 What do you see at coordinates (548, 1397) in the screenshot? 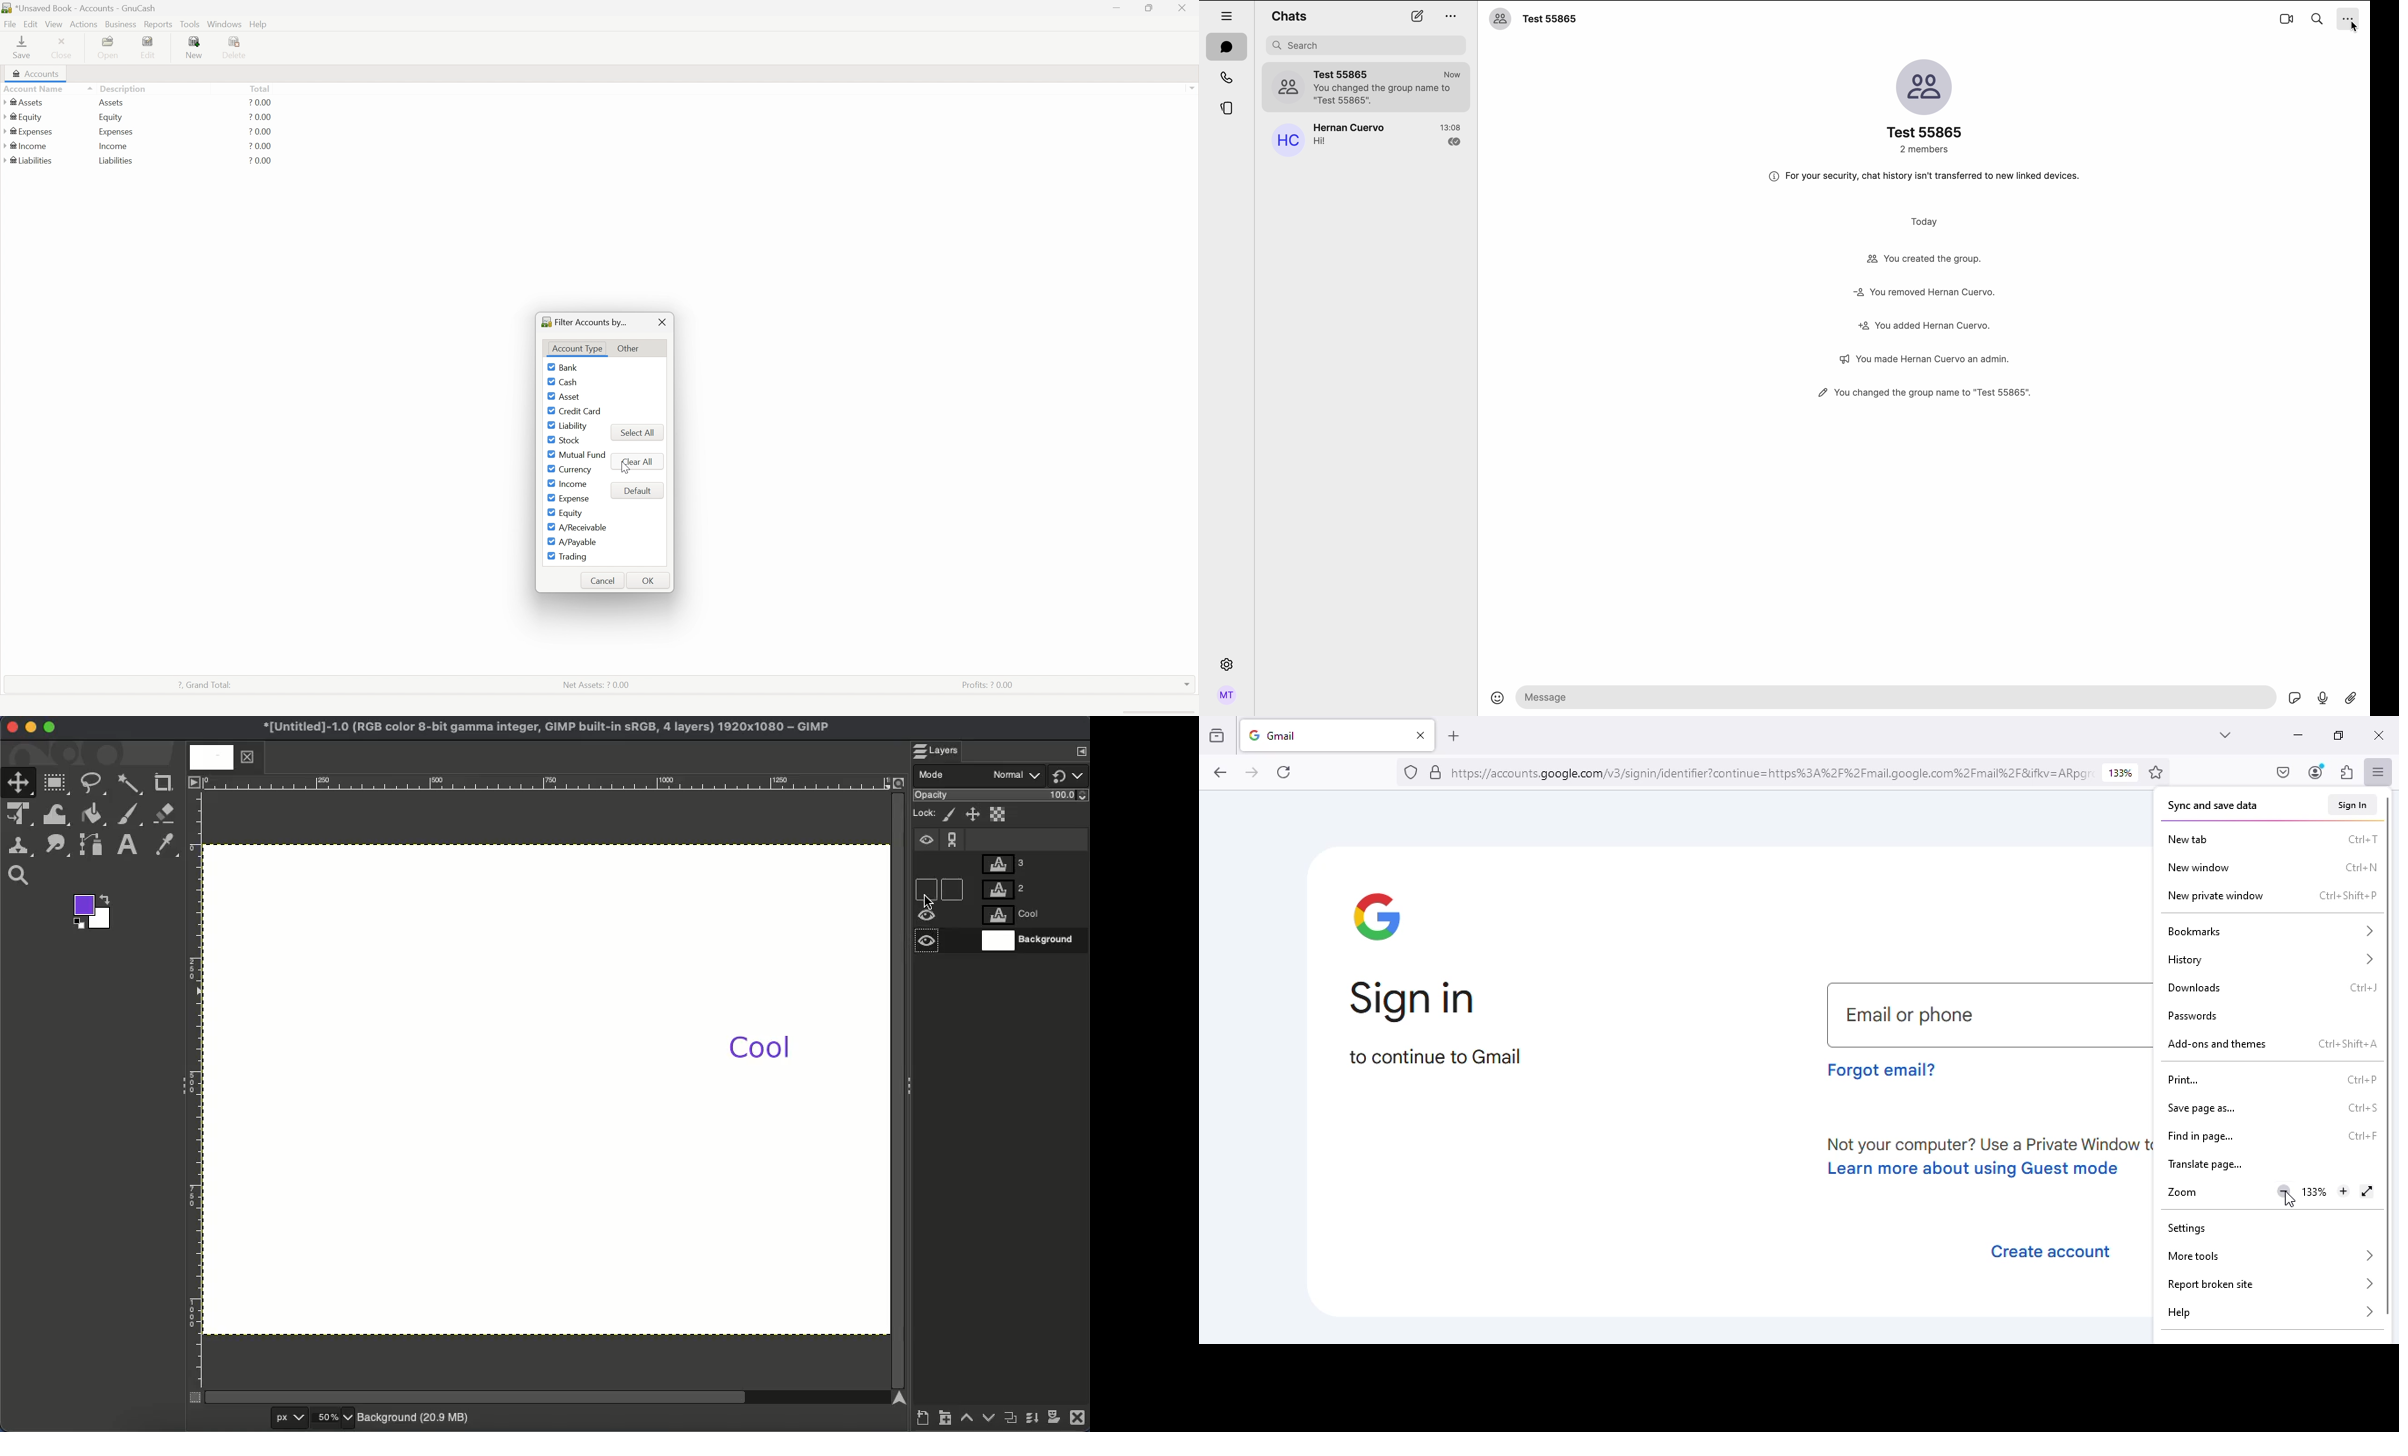
I see `Scroll` at bounding box center [548, 1397].